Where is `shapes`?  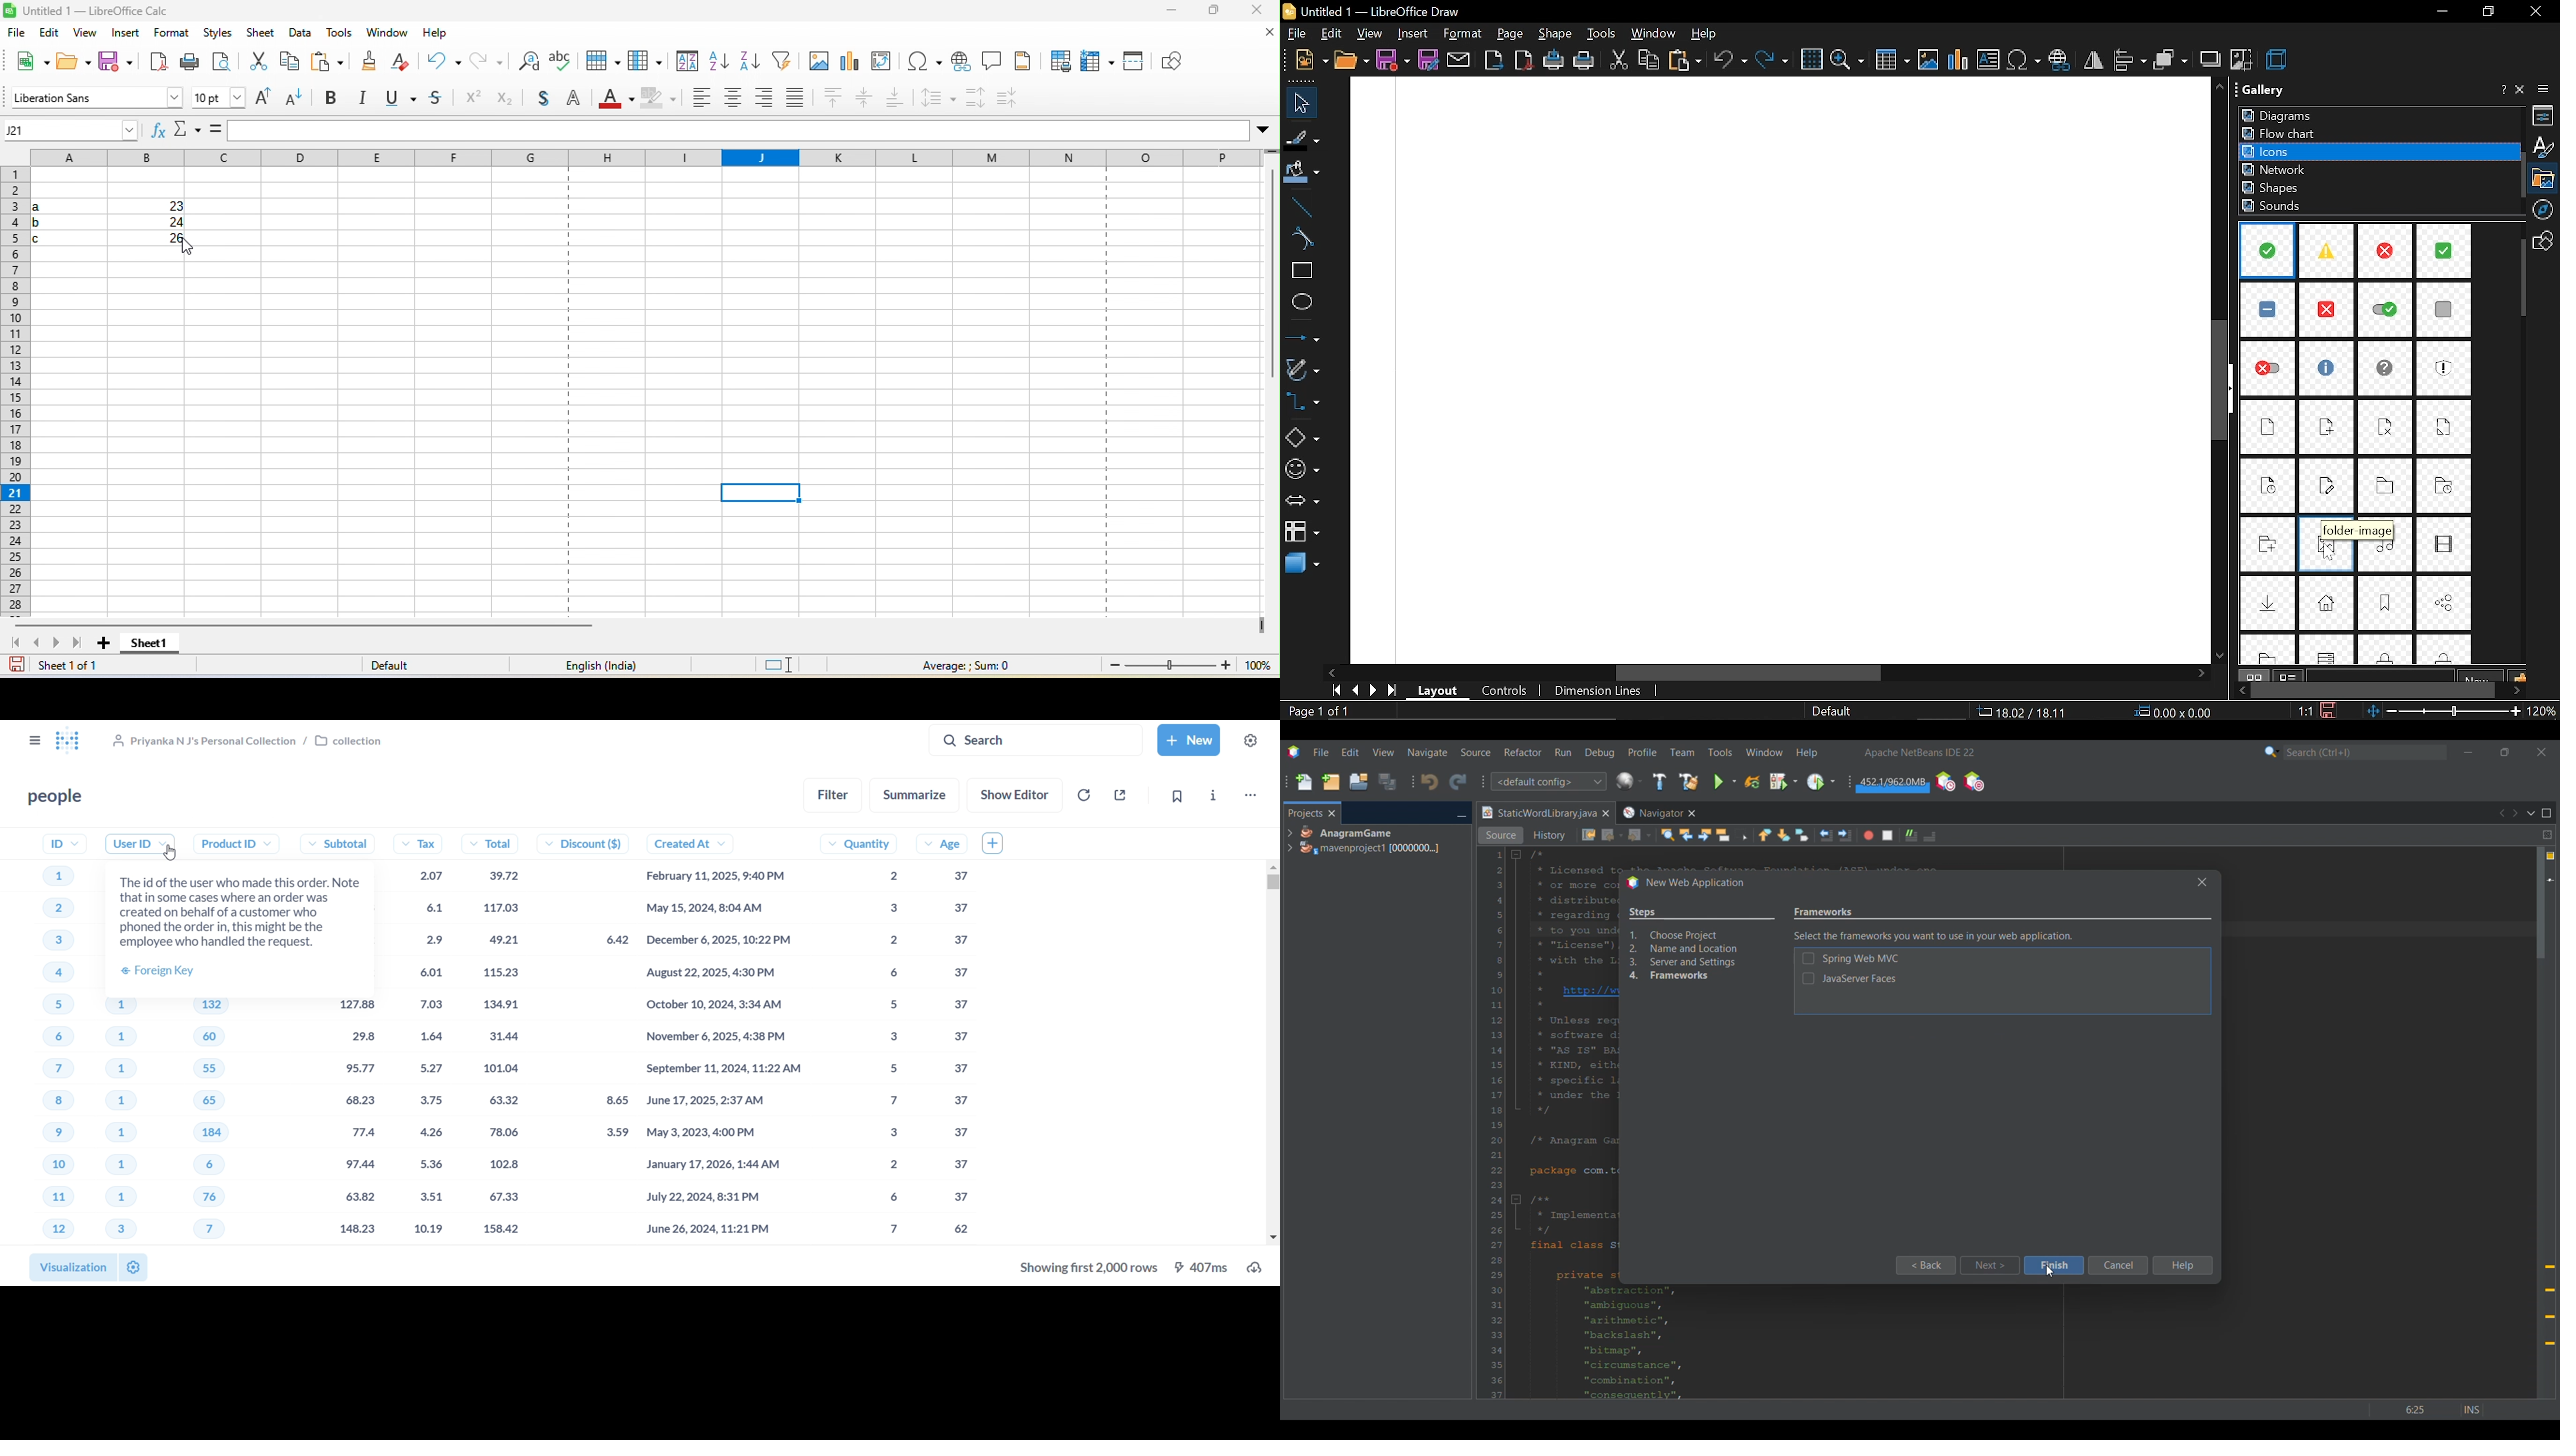 shapes is located at coordinates (2546, 240).